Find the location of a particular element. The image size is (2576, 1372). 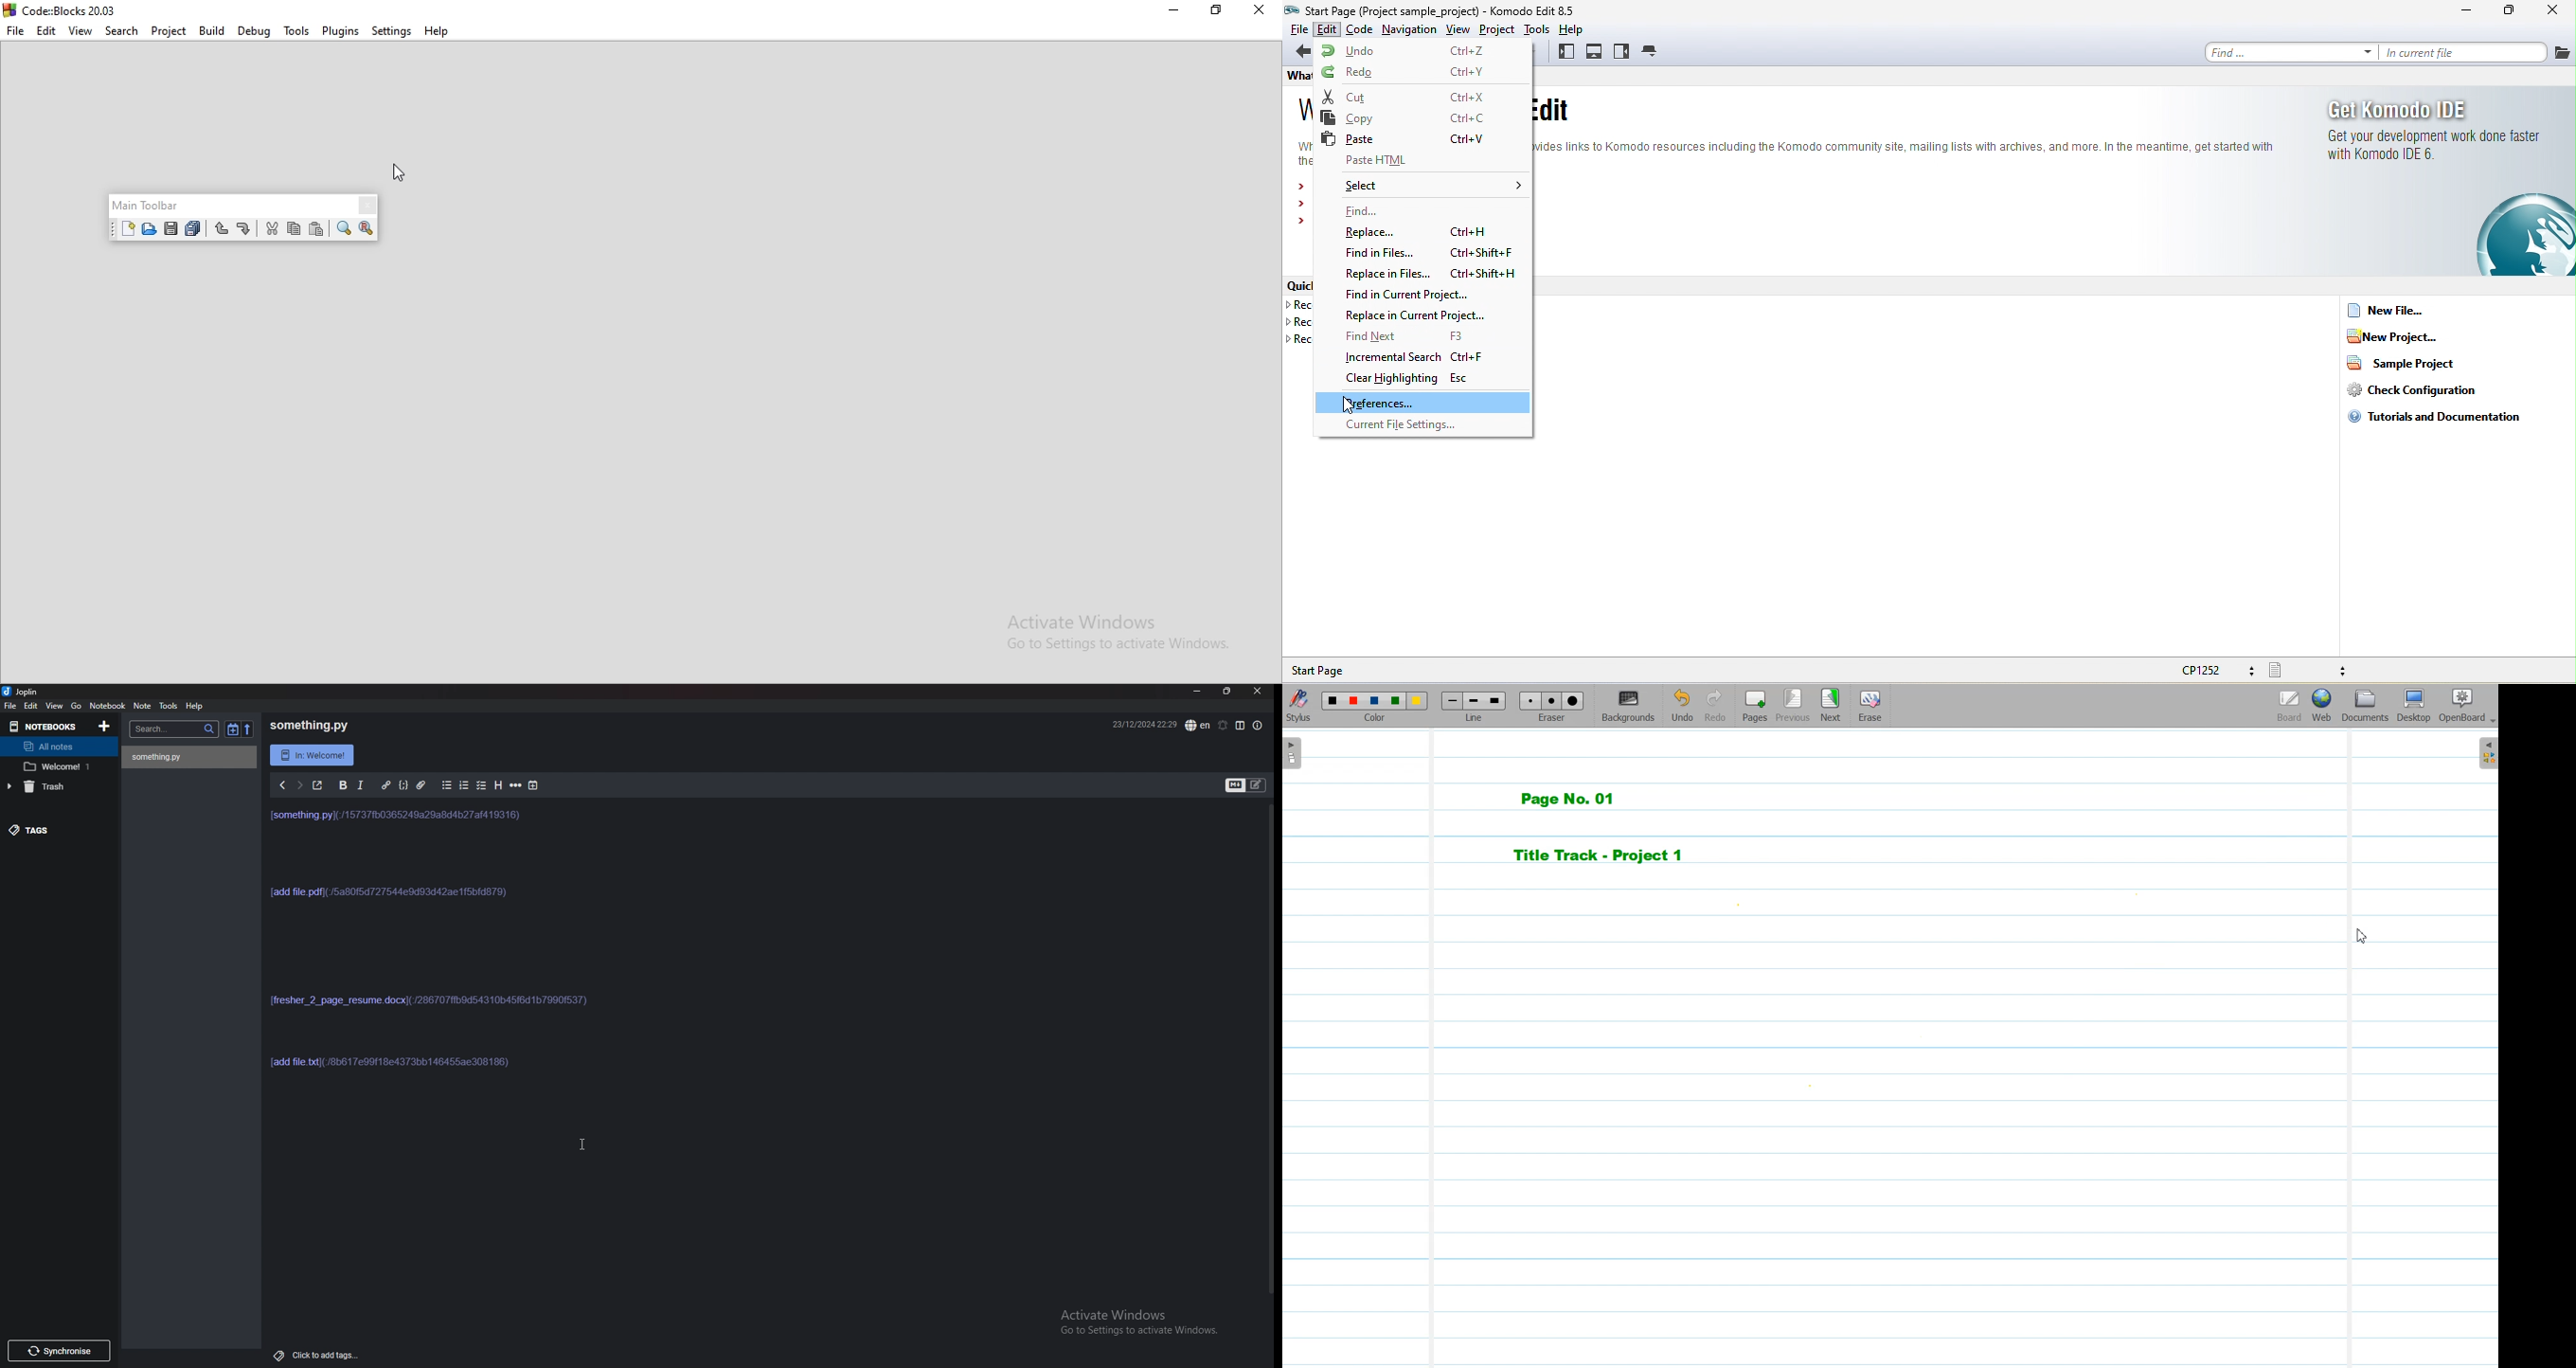

Hyperlink is located at coordinates (384, 786).